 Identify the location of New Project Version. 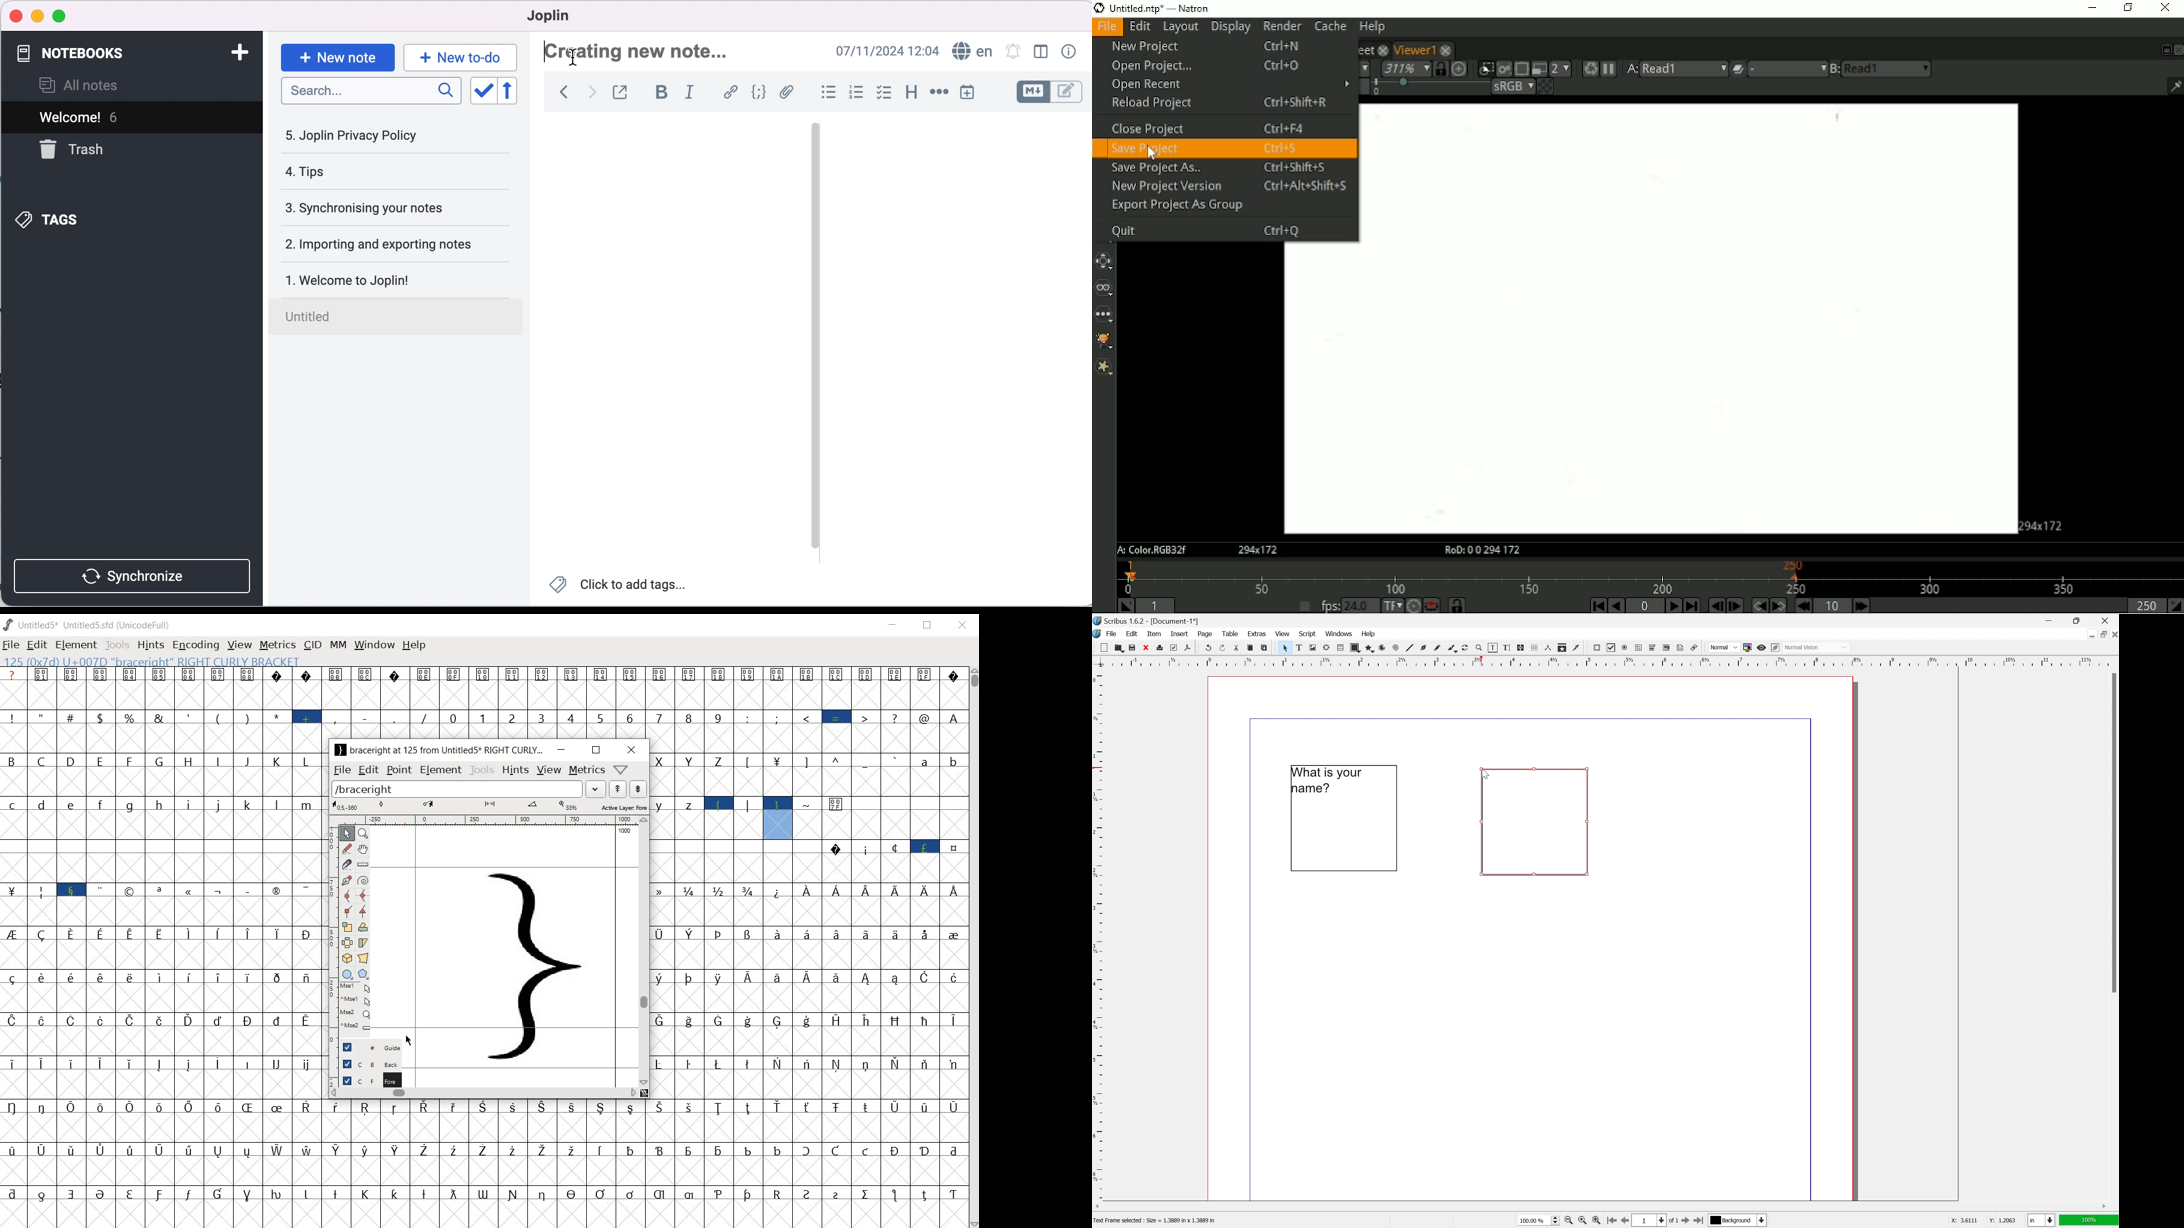
(1230, 187).